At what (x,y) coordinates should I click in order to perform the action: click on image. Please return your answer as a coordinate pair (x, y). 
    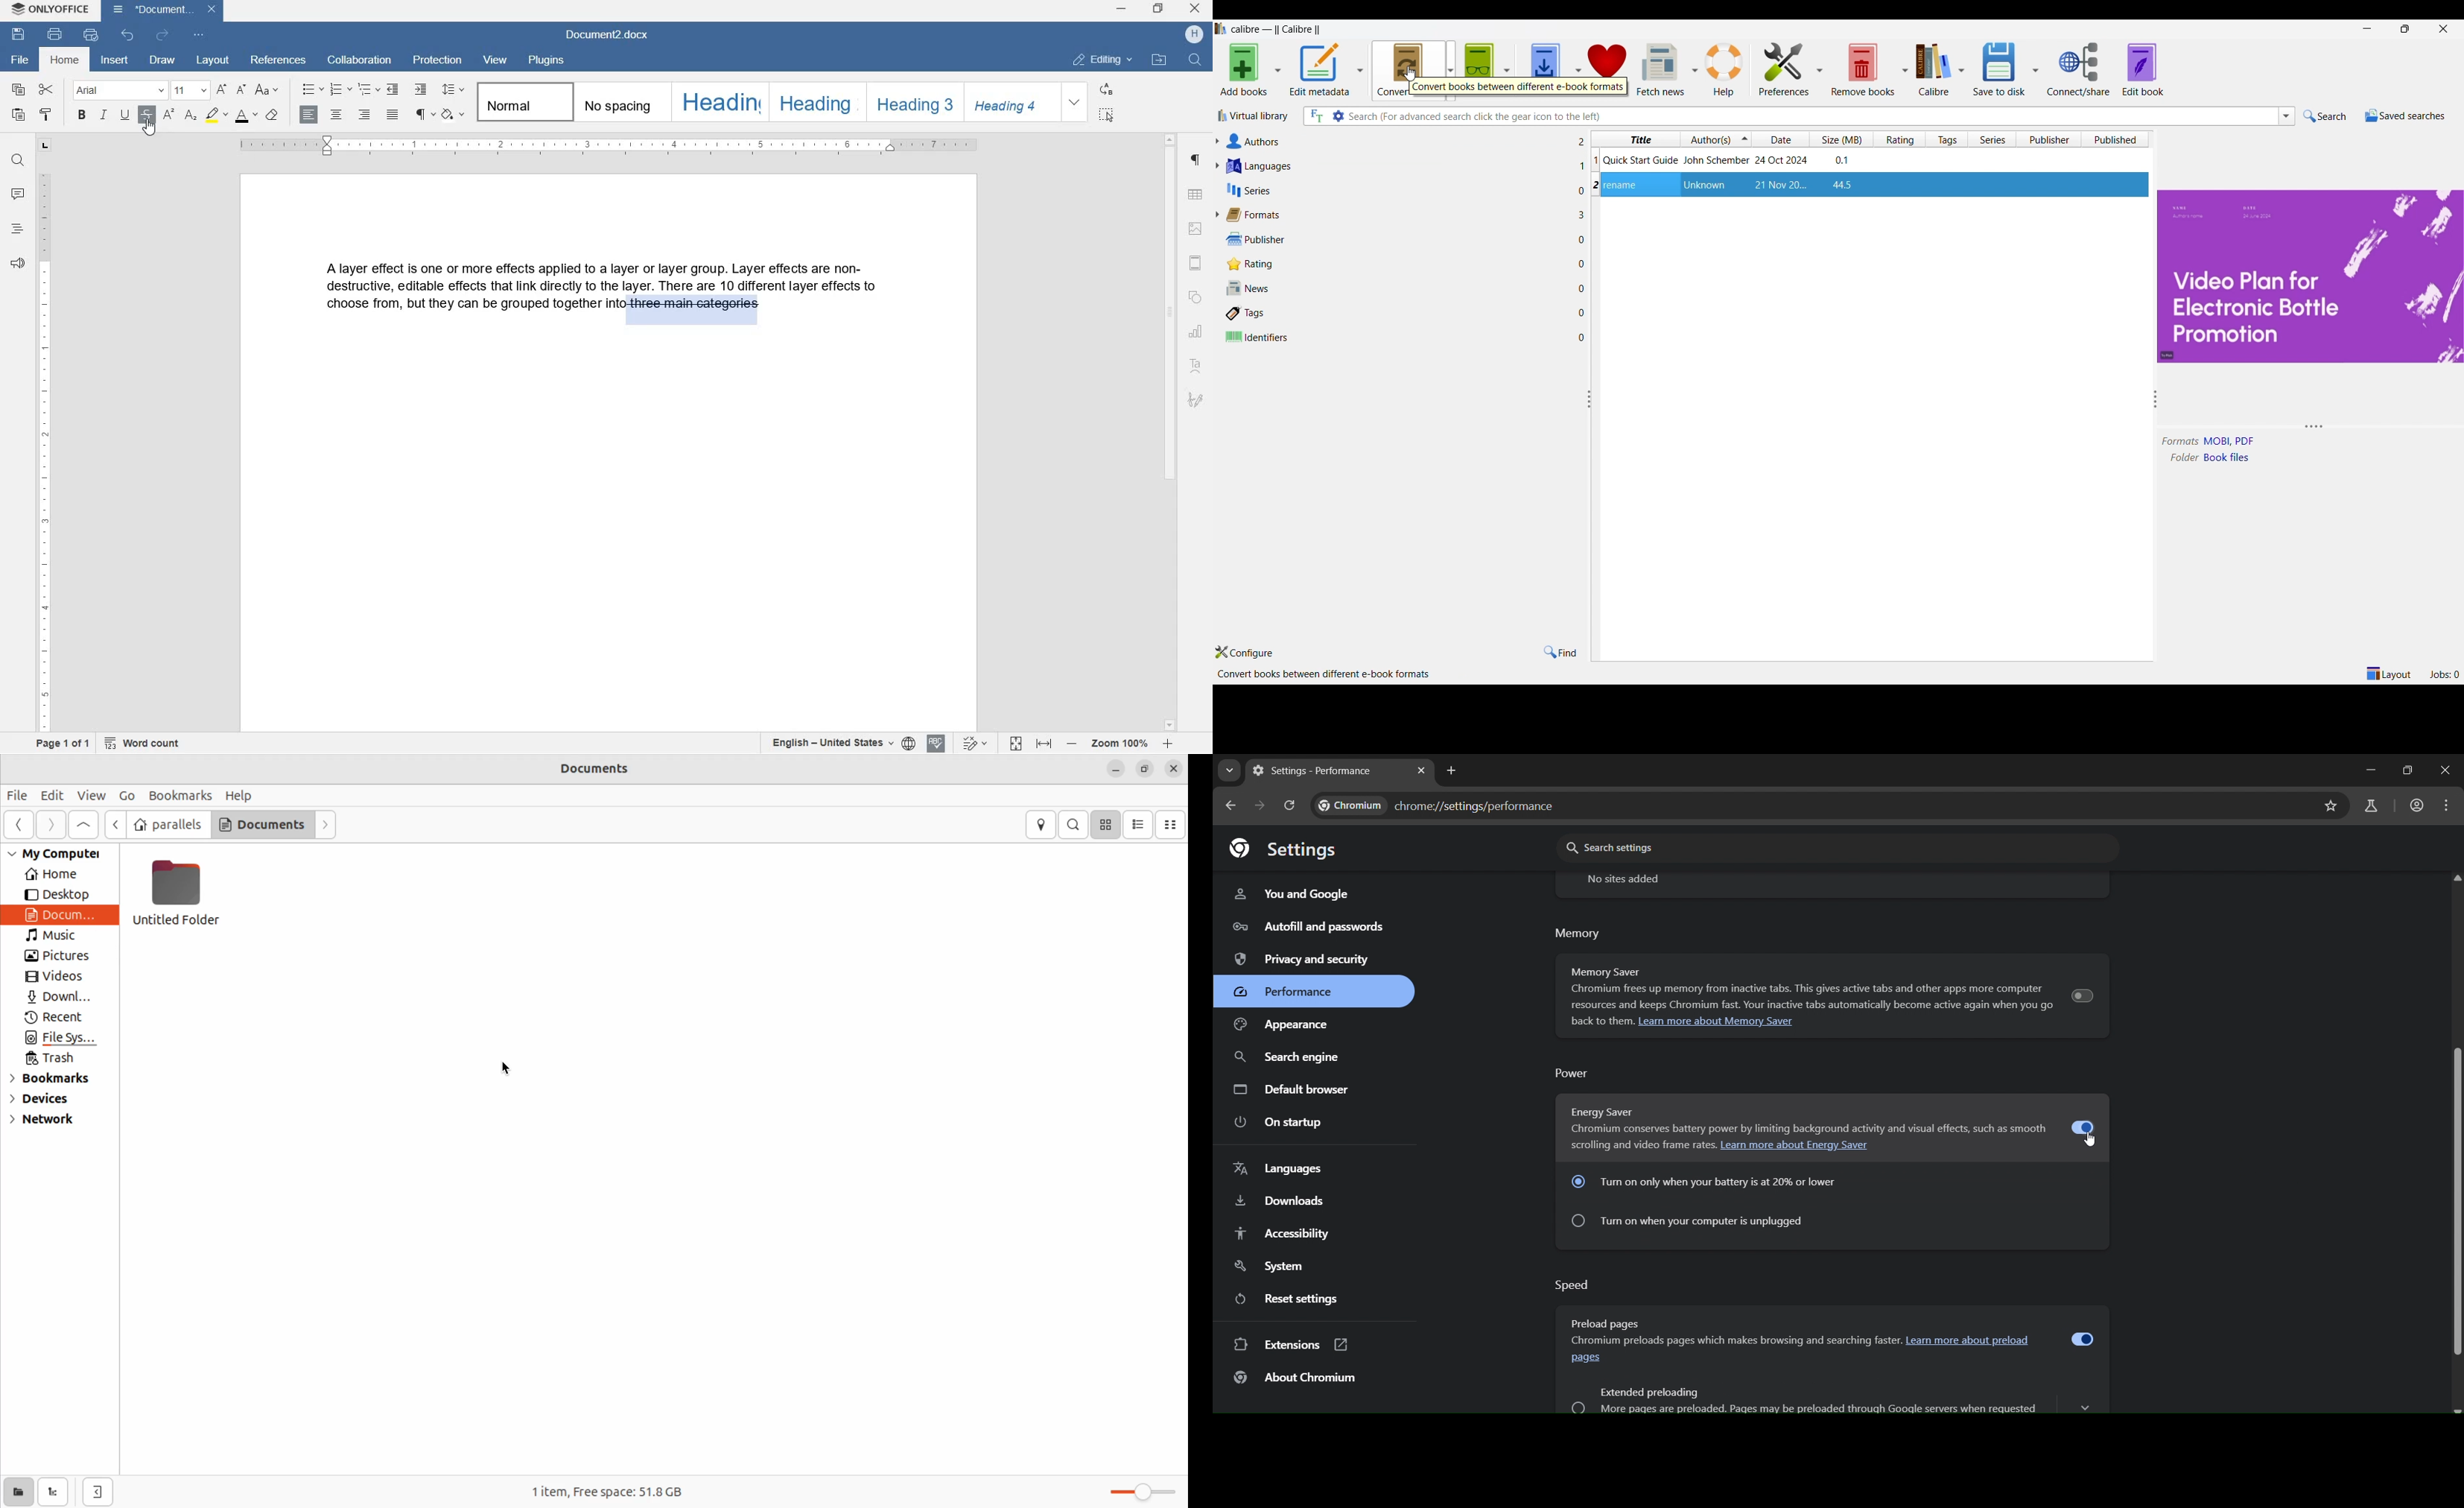
    Looking at the image, I should click on (1196, 230).